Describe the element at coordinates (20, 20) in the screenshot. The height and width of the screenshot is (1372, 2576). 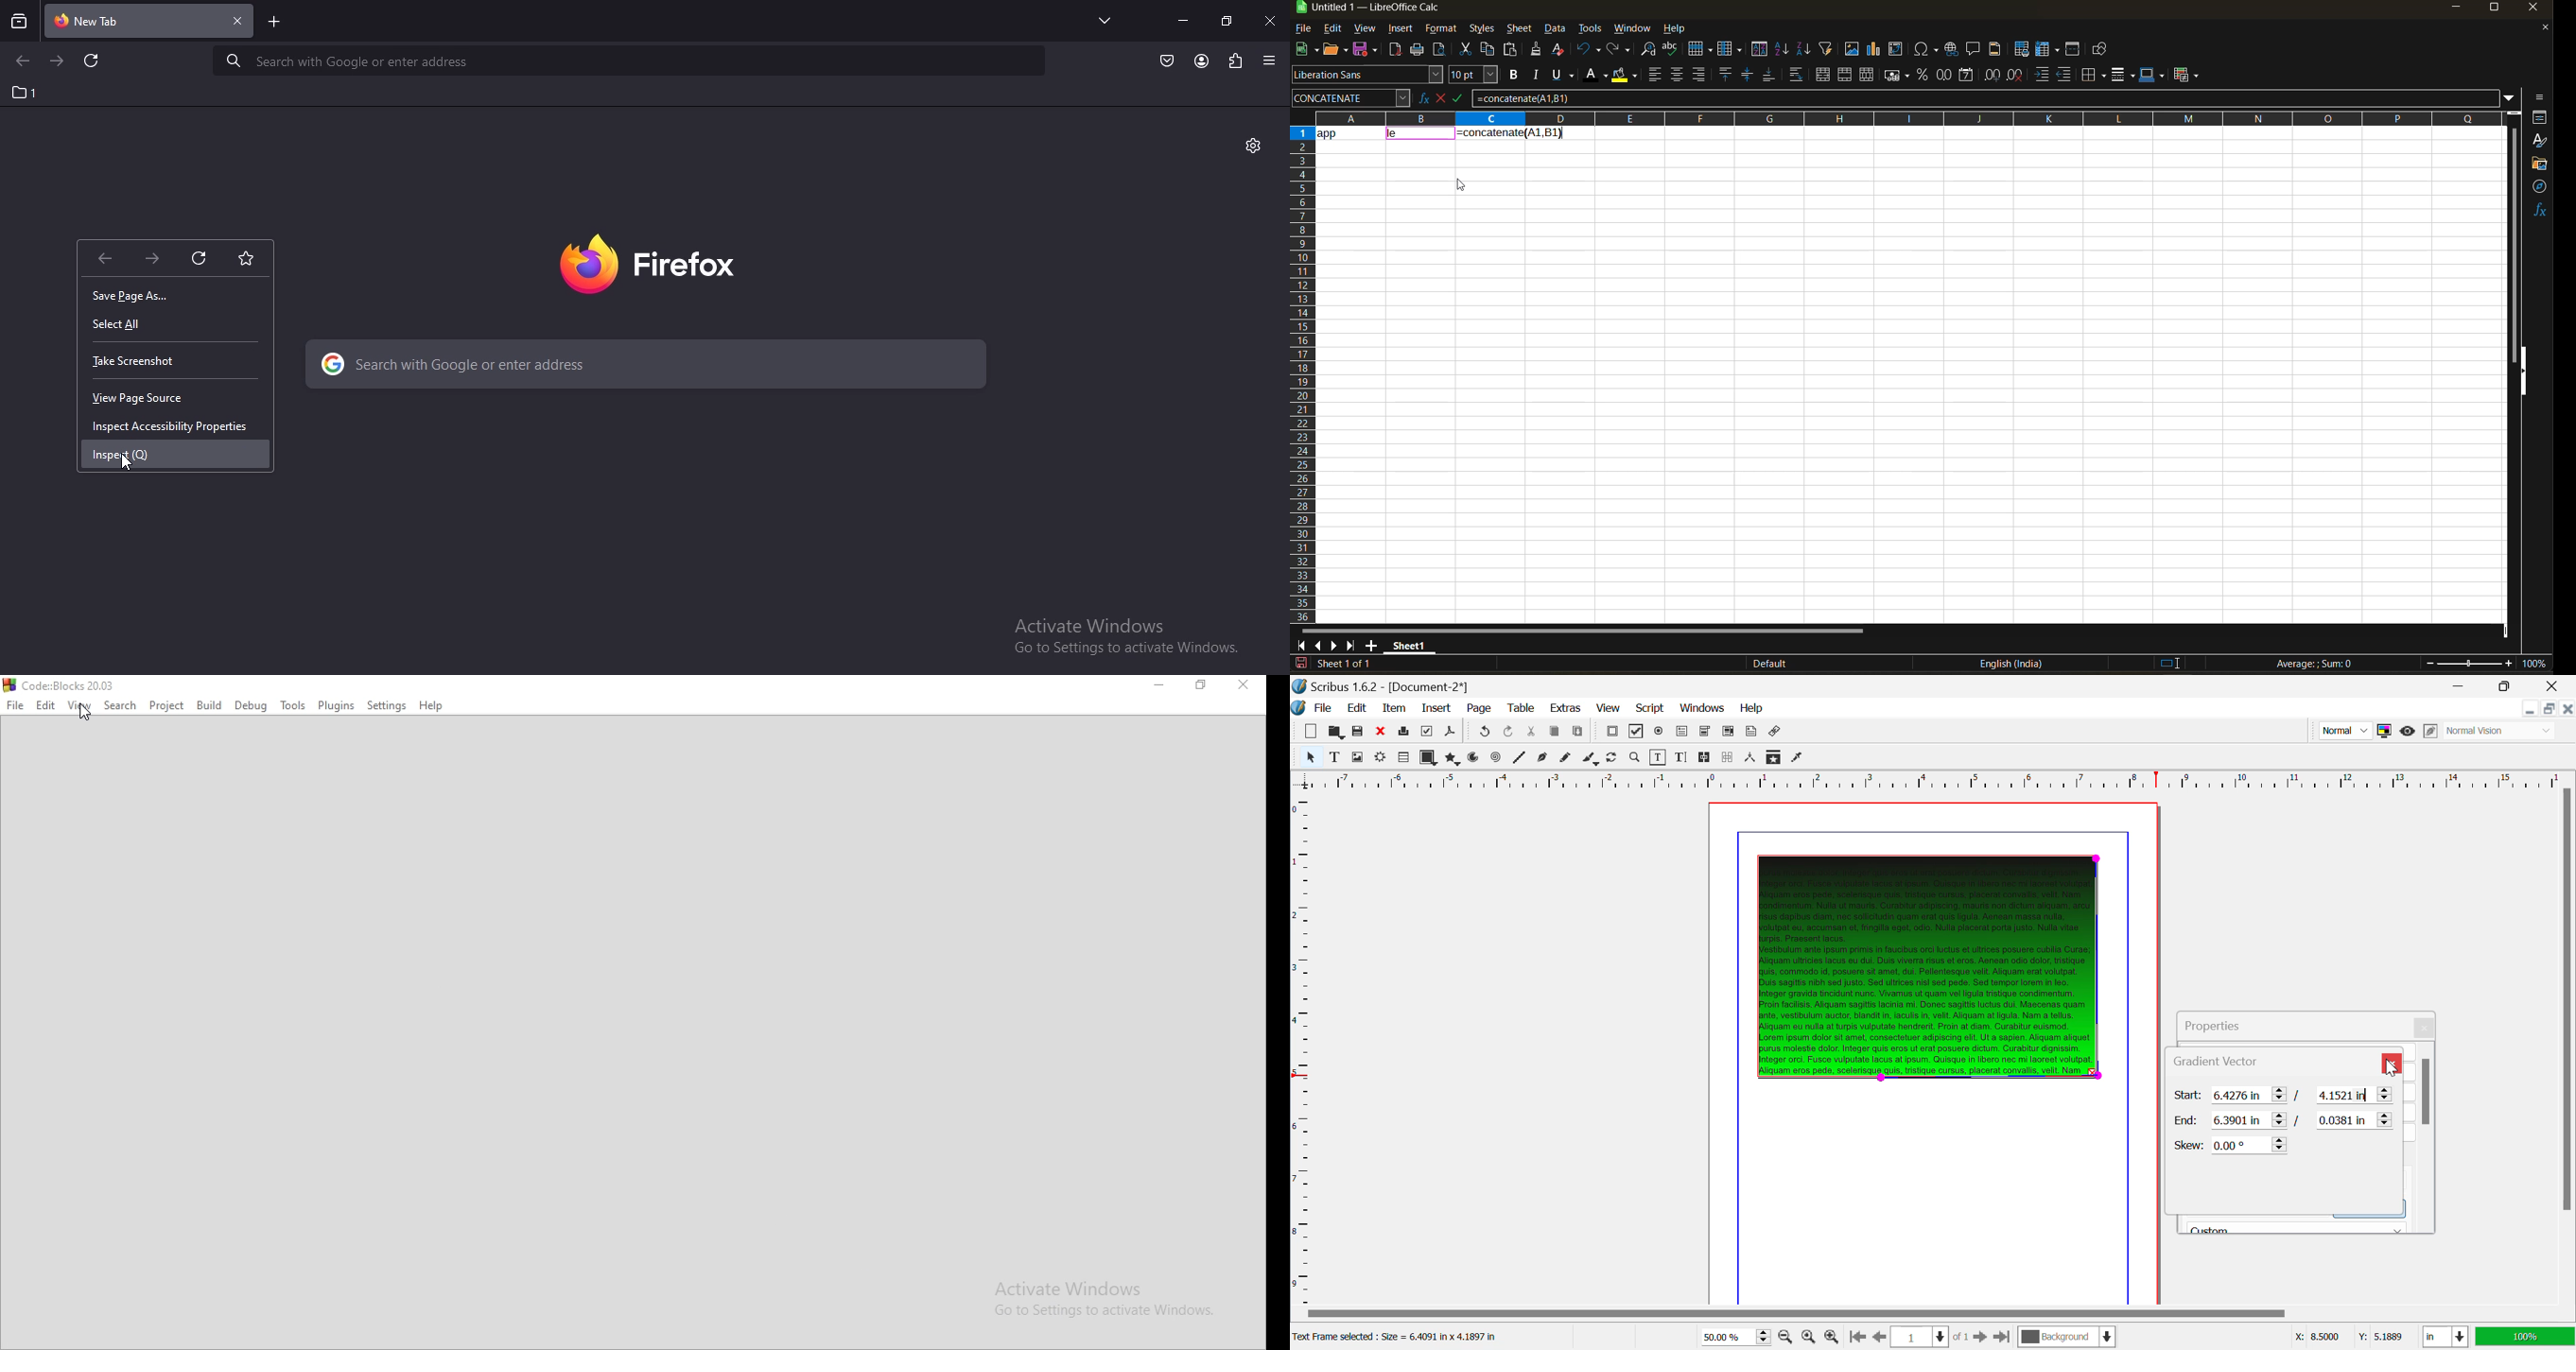
I see `search tabs` at that location.